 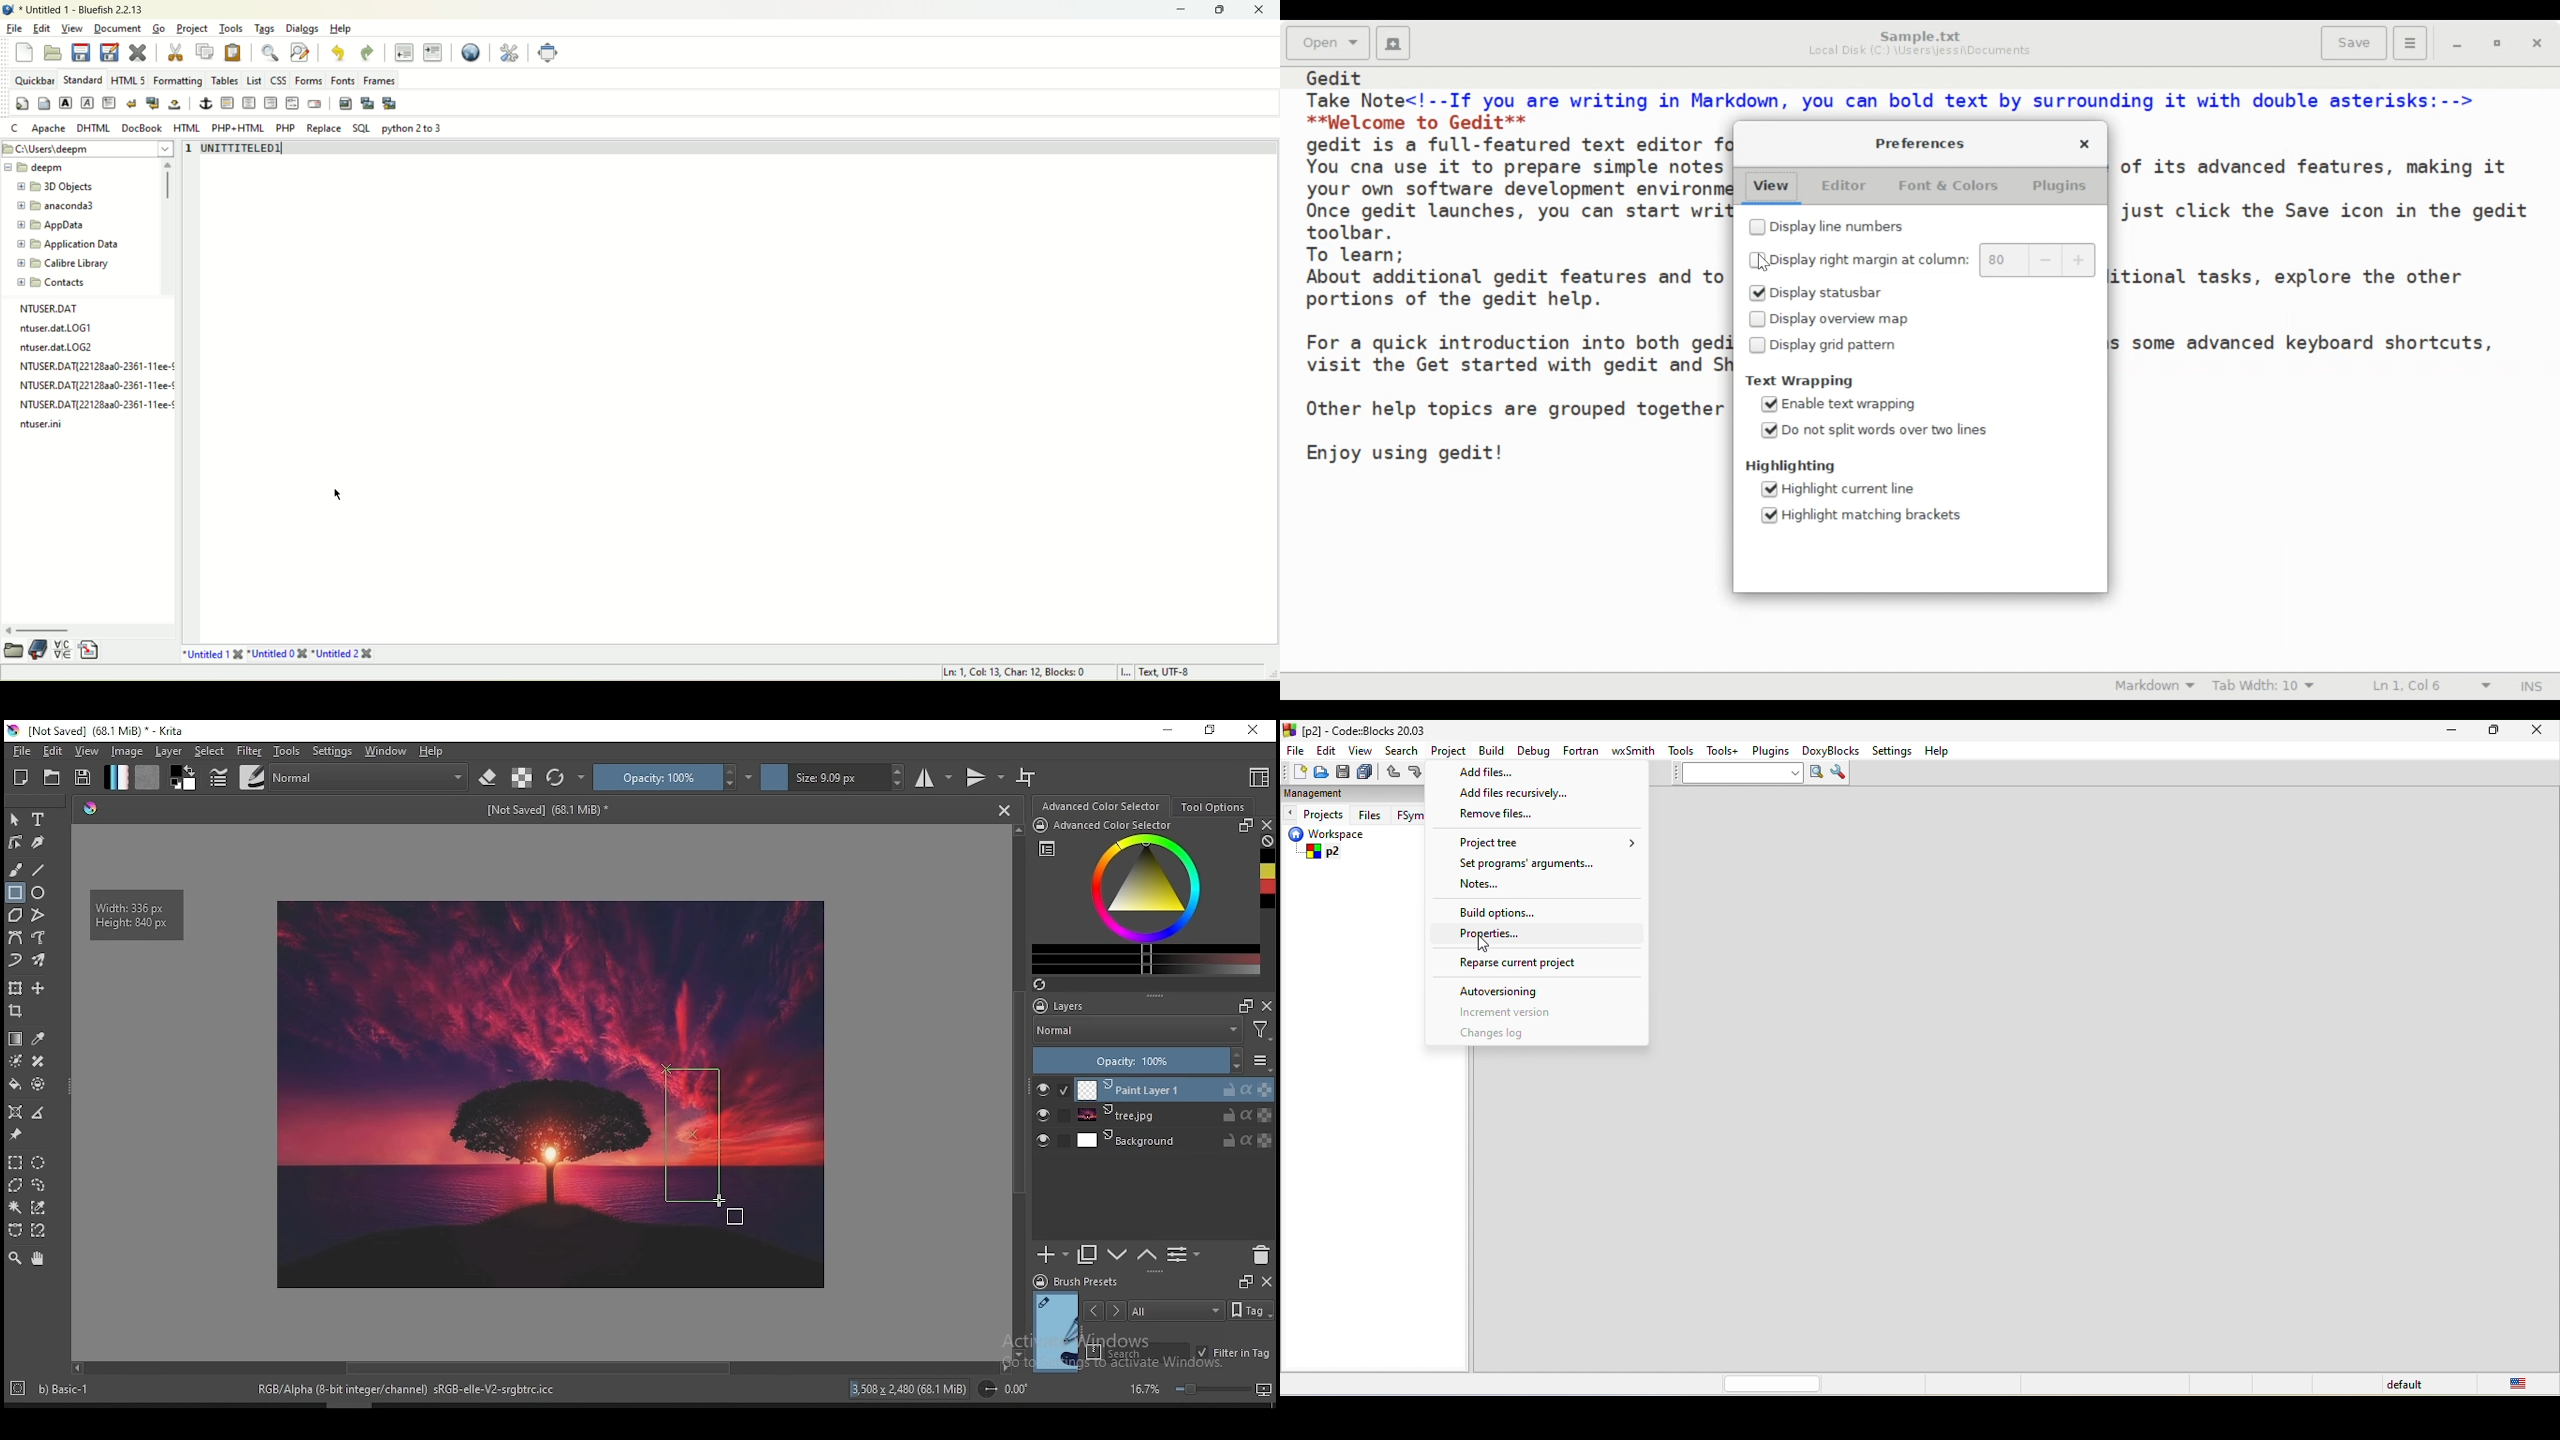 I want to click on paste, so click(x=233, y=53).